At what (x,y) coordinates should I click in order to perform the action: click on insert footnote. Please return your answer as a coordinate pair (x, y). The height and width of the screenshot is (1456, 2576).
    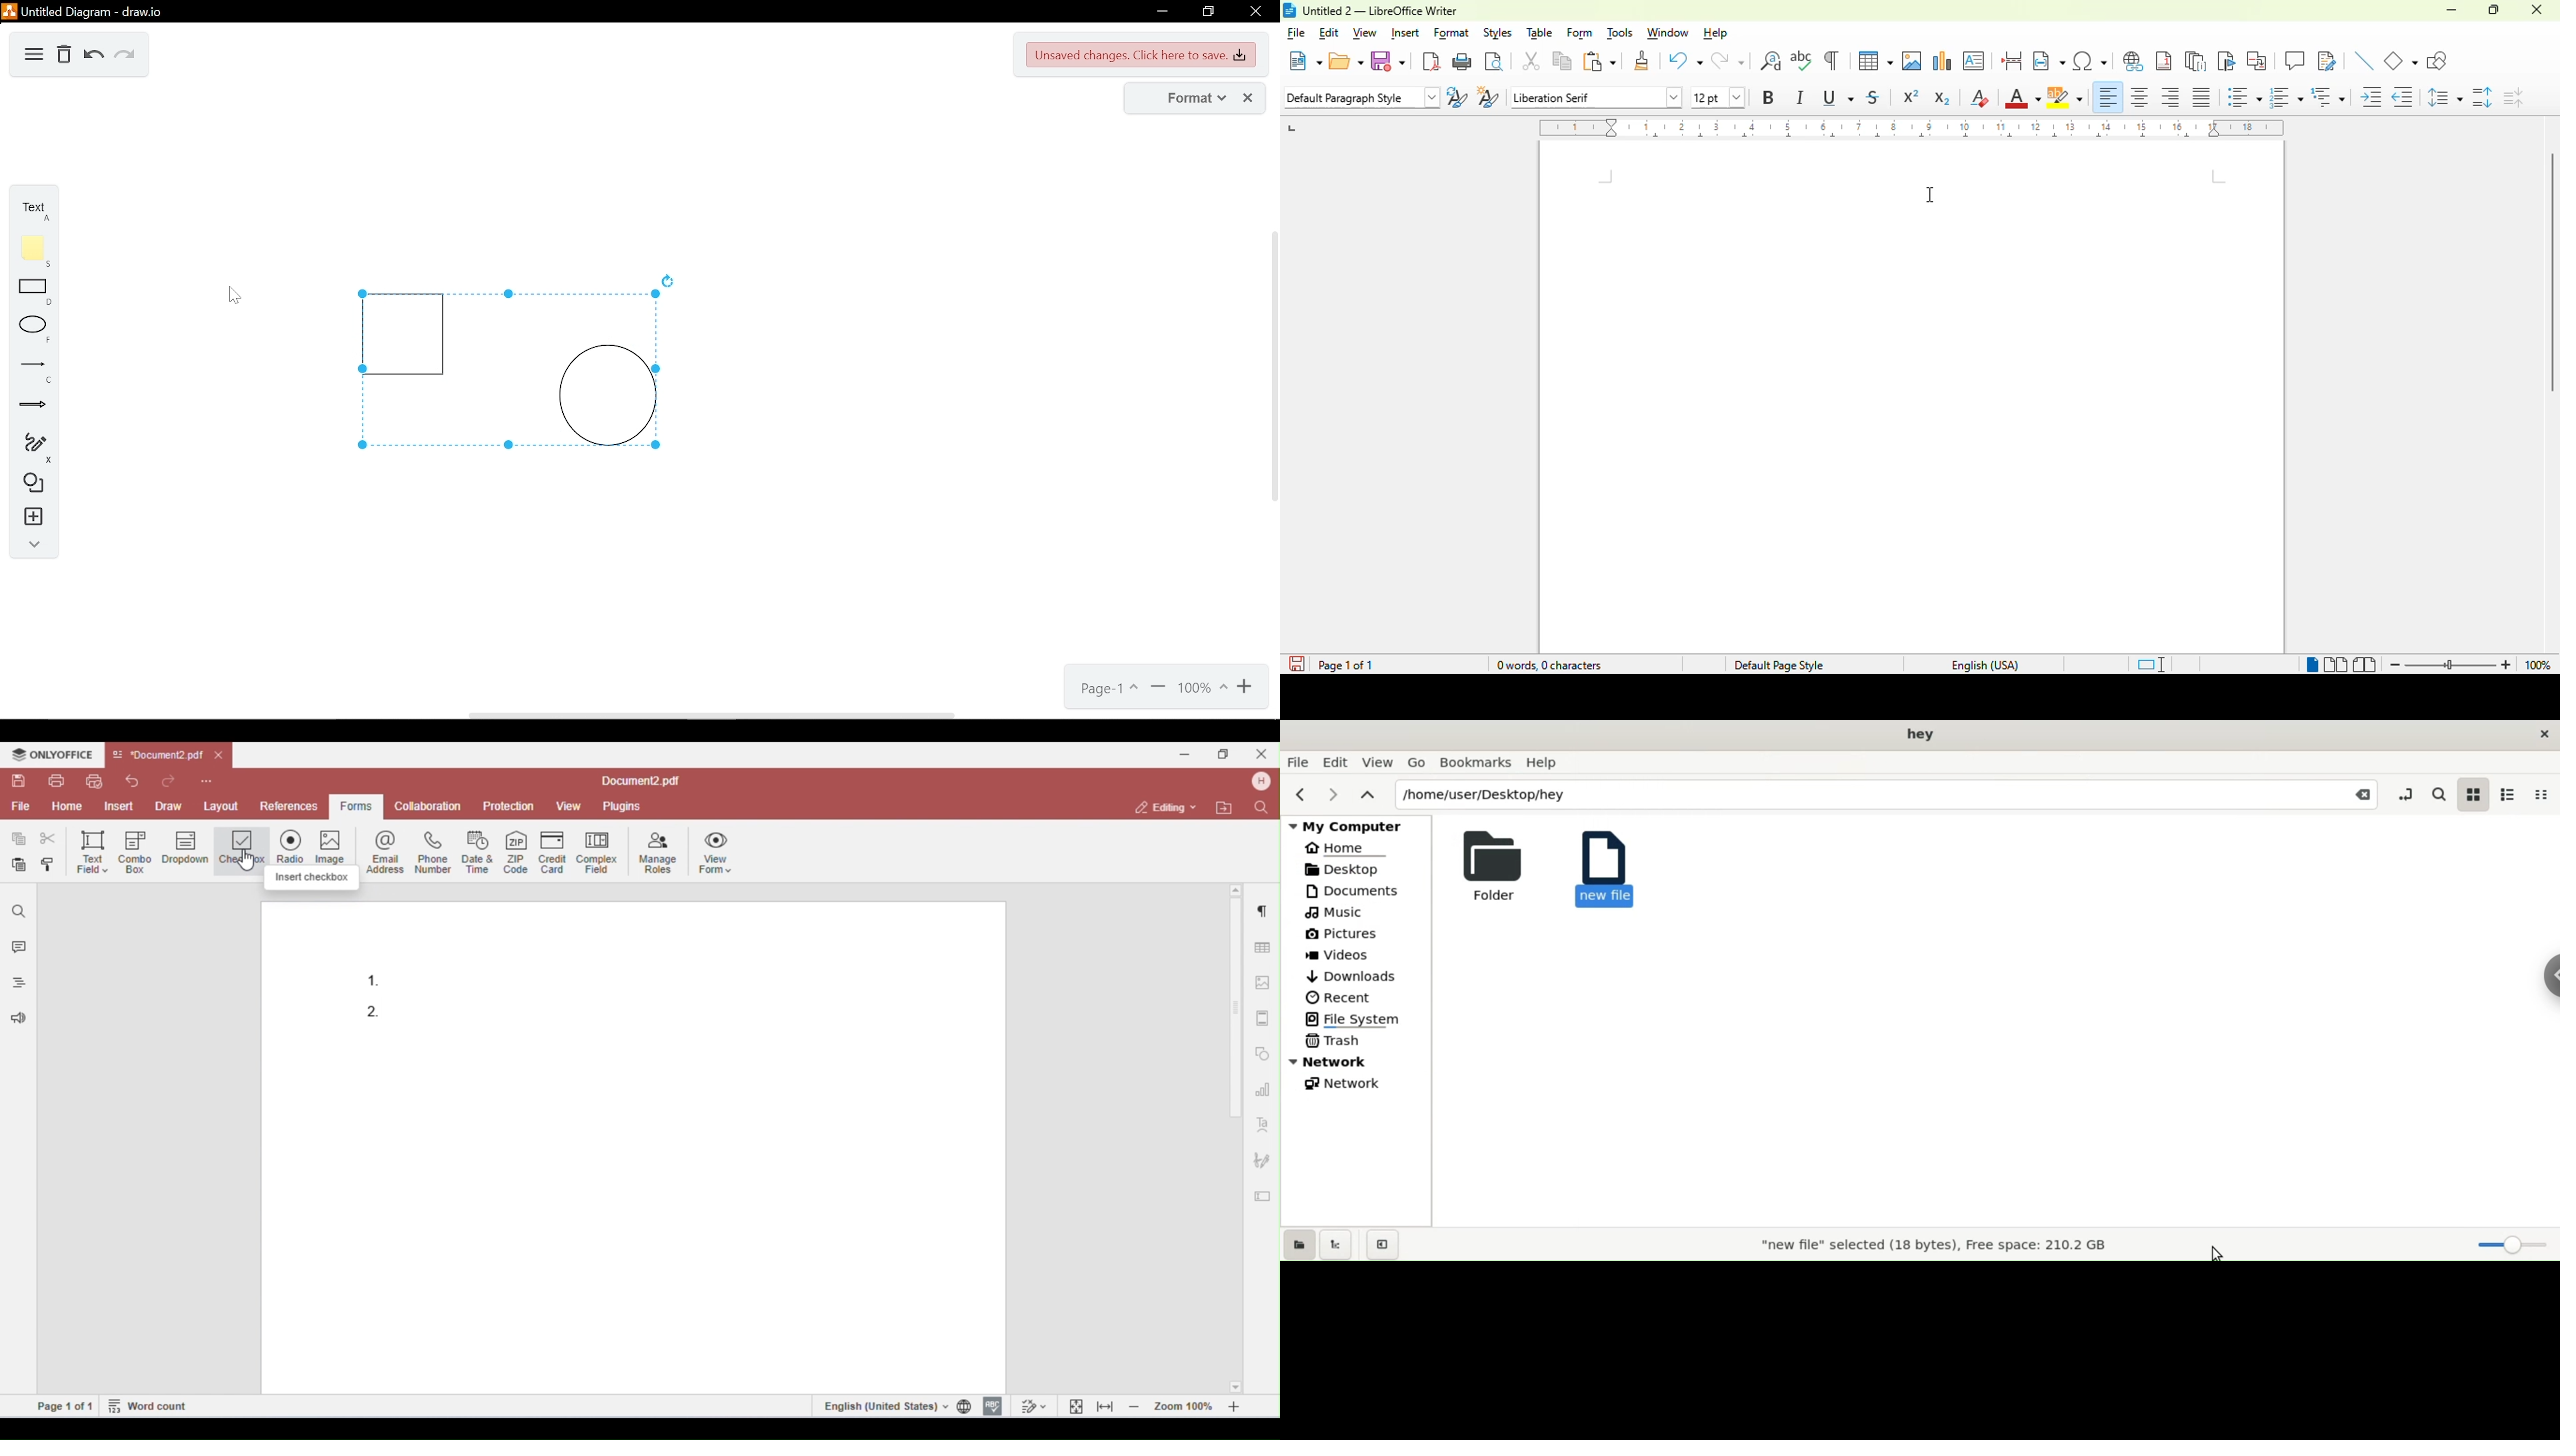
    Looking at the image, I should click on (2164, 61).